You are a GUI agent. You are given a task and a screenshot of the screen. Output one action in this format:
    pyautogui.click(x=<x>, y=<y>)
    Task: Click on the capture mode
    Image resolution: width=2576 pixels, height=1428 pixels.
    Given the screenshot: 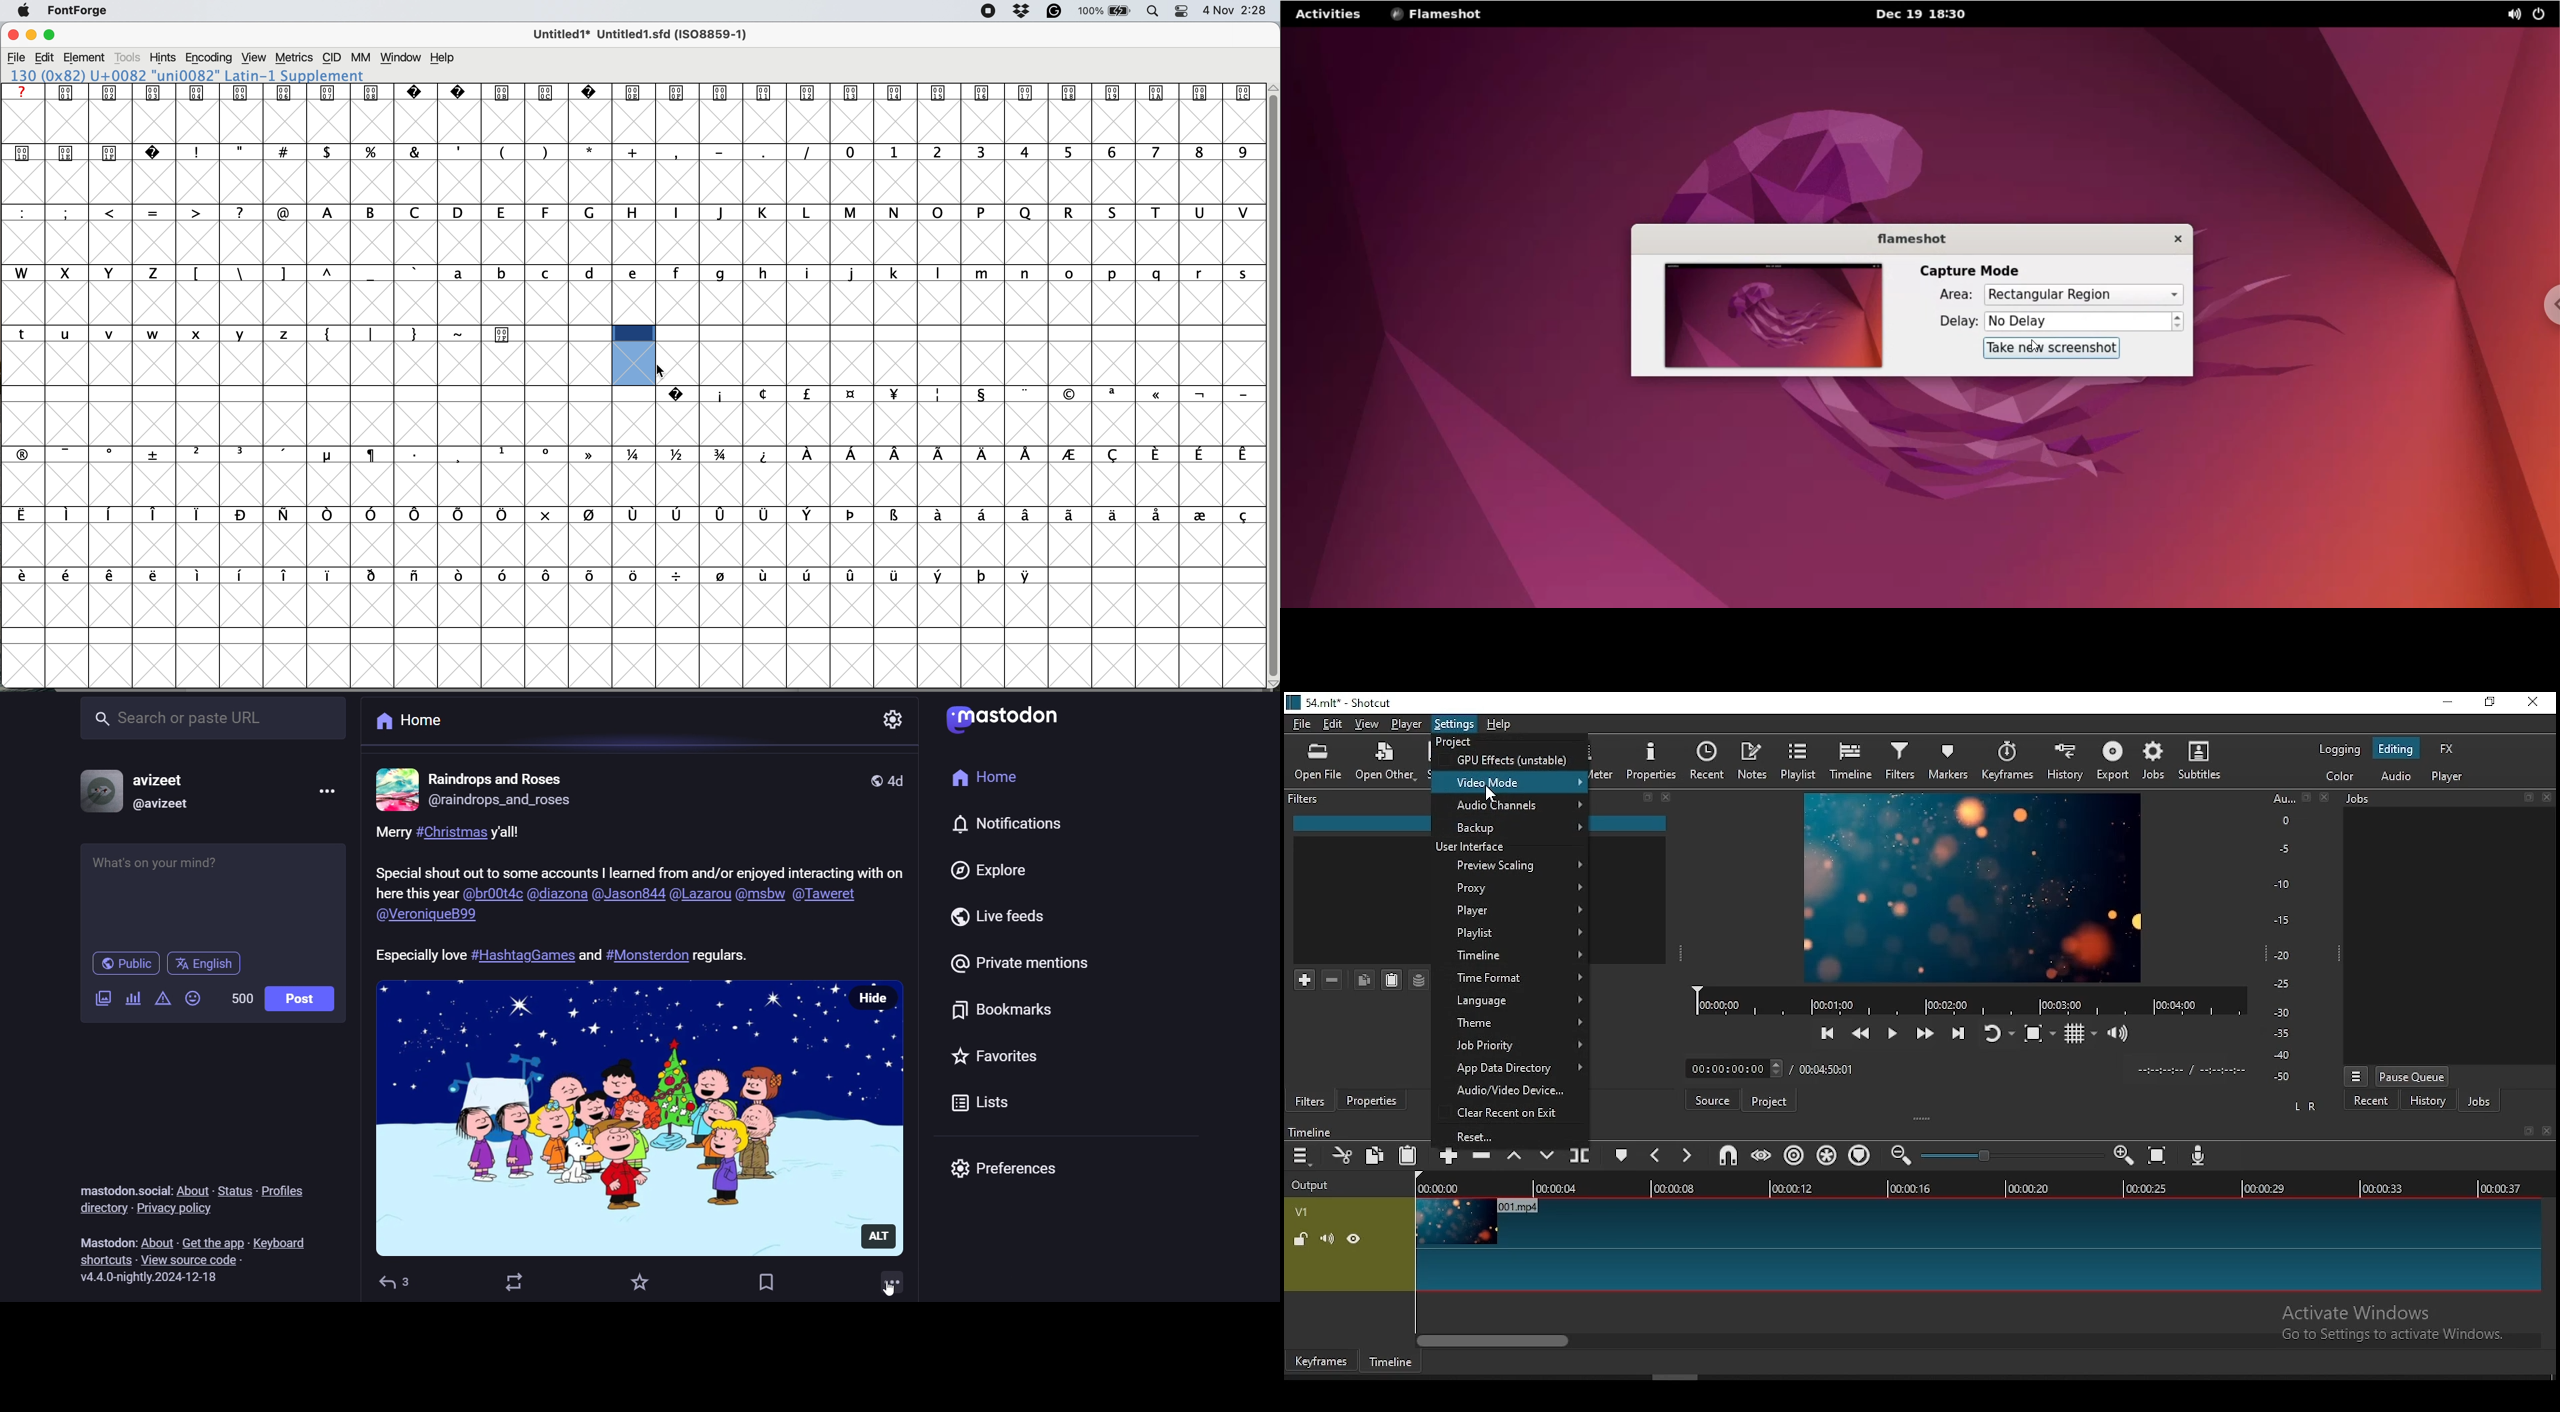 What is the action you would take?
    pyautogui.click(x=1966, y=271)
    